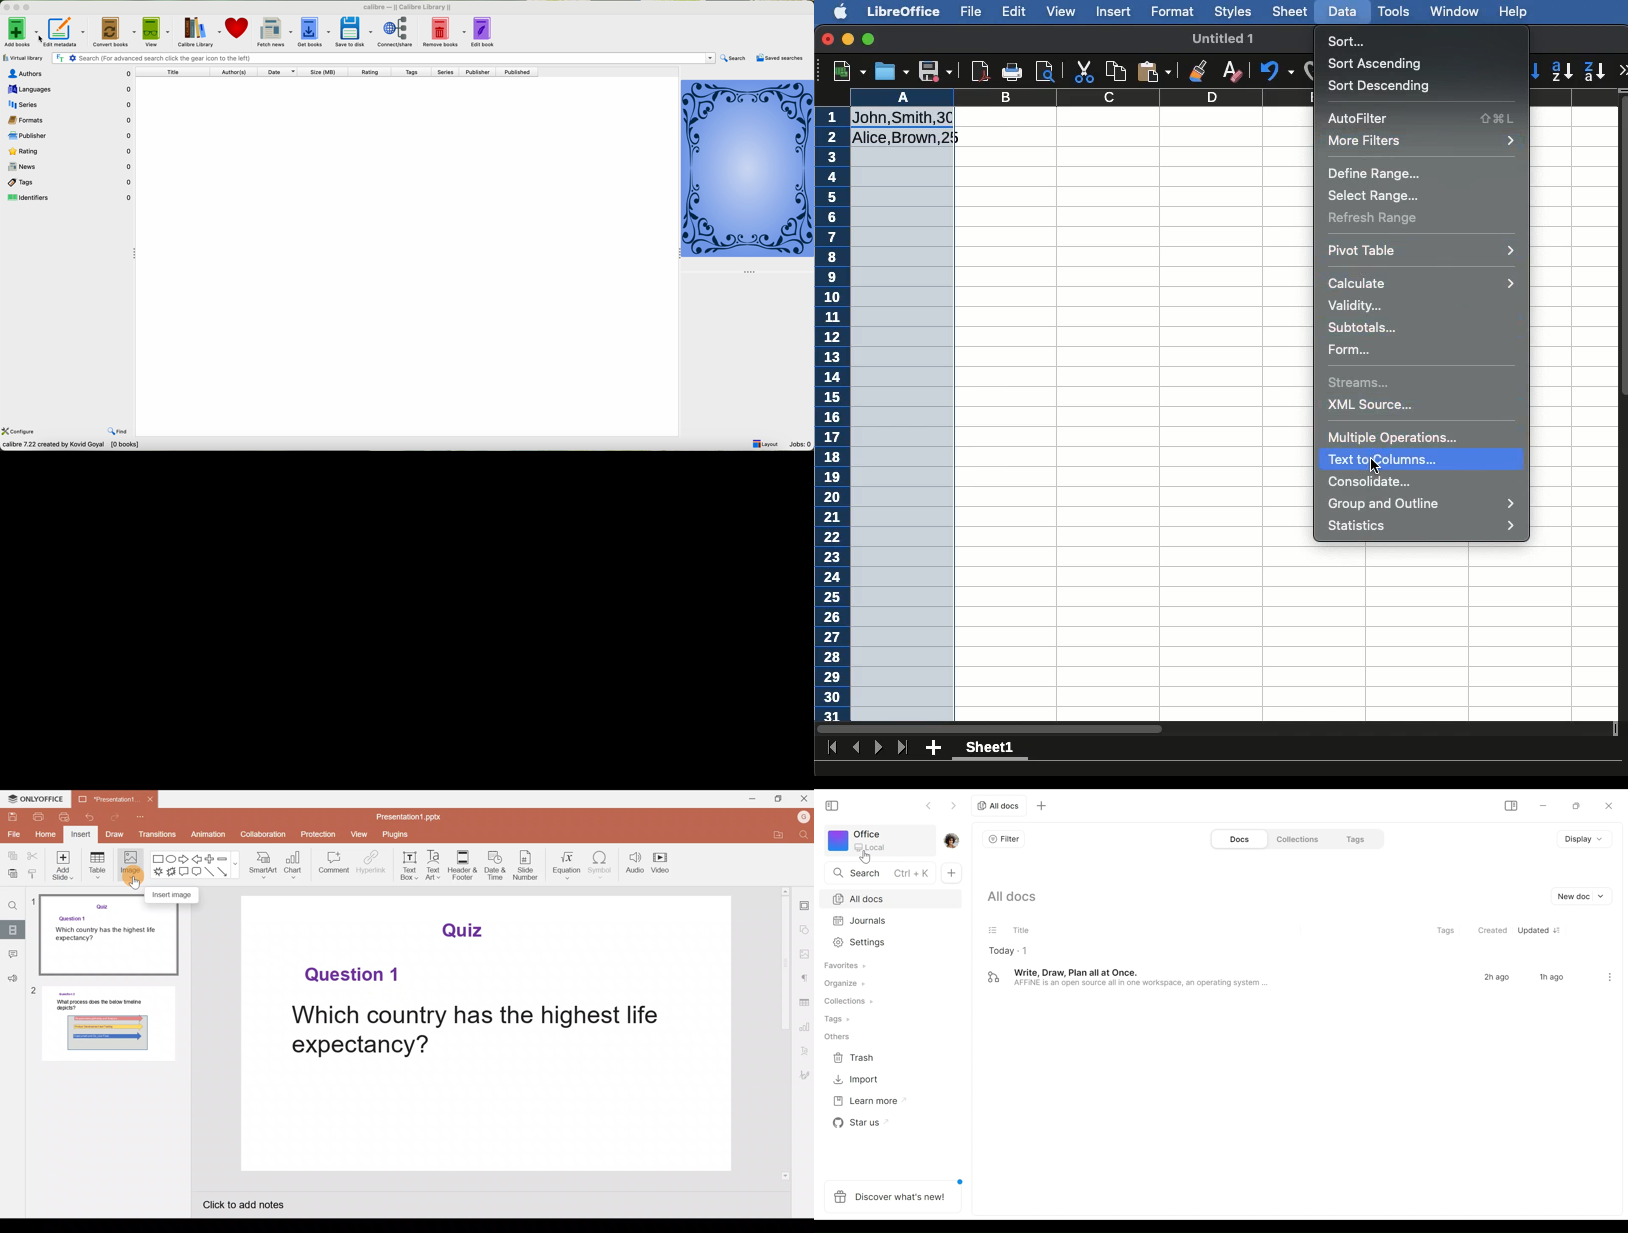  What do you see at coordinates (663, 861) in the screenshot?
I see `Video` at bounding box center [663, 861].